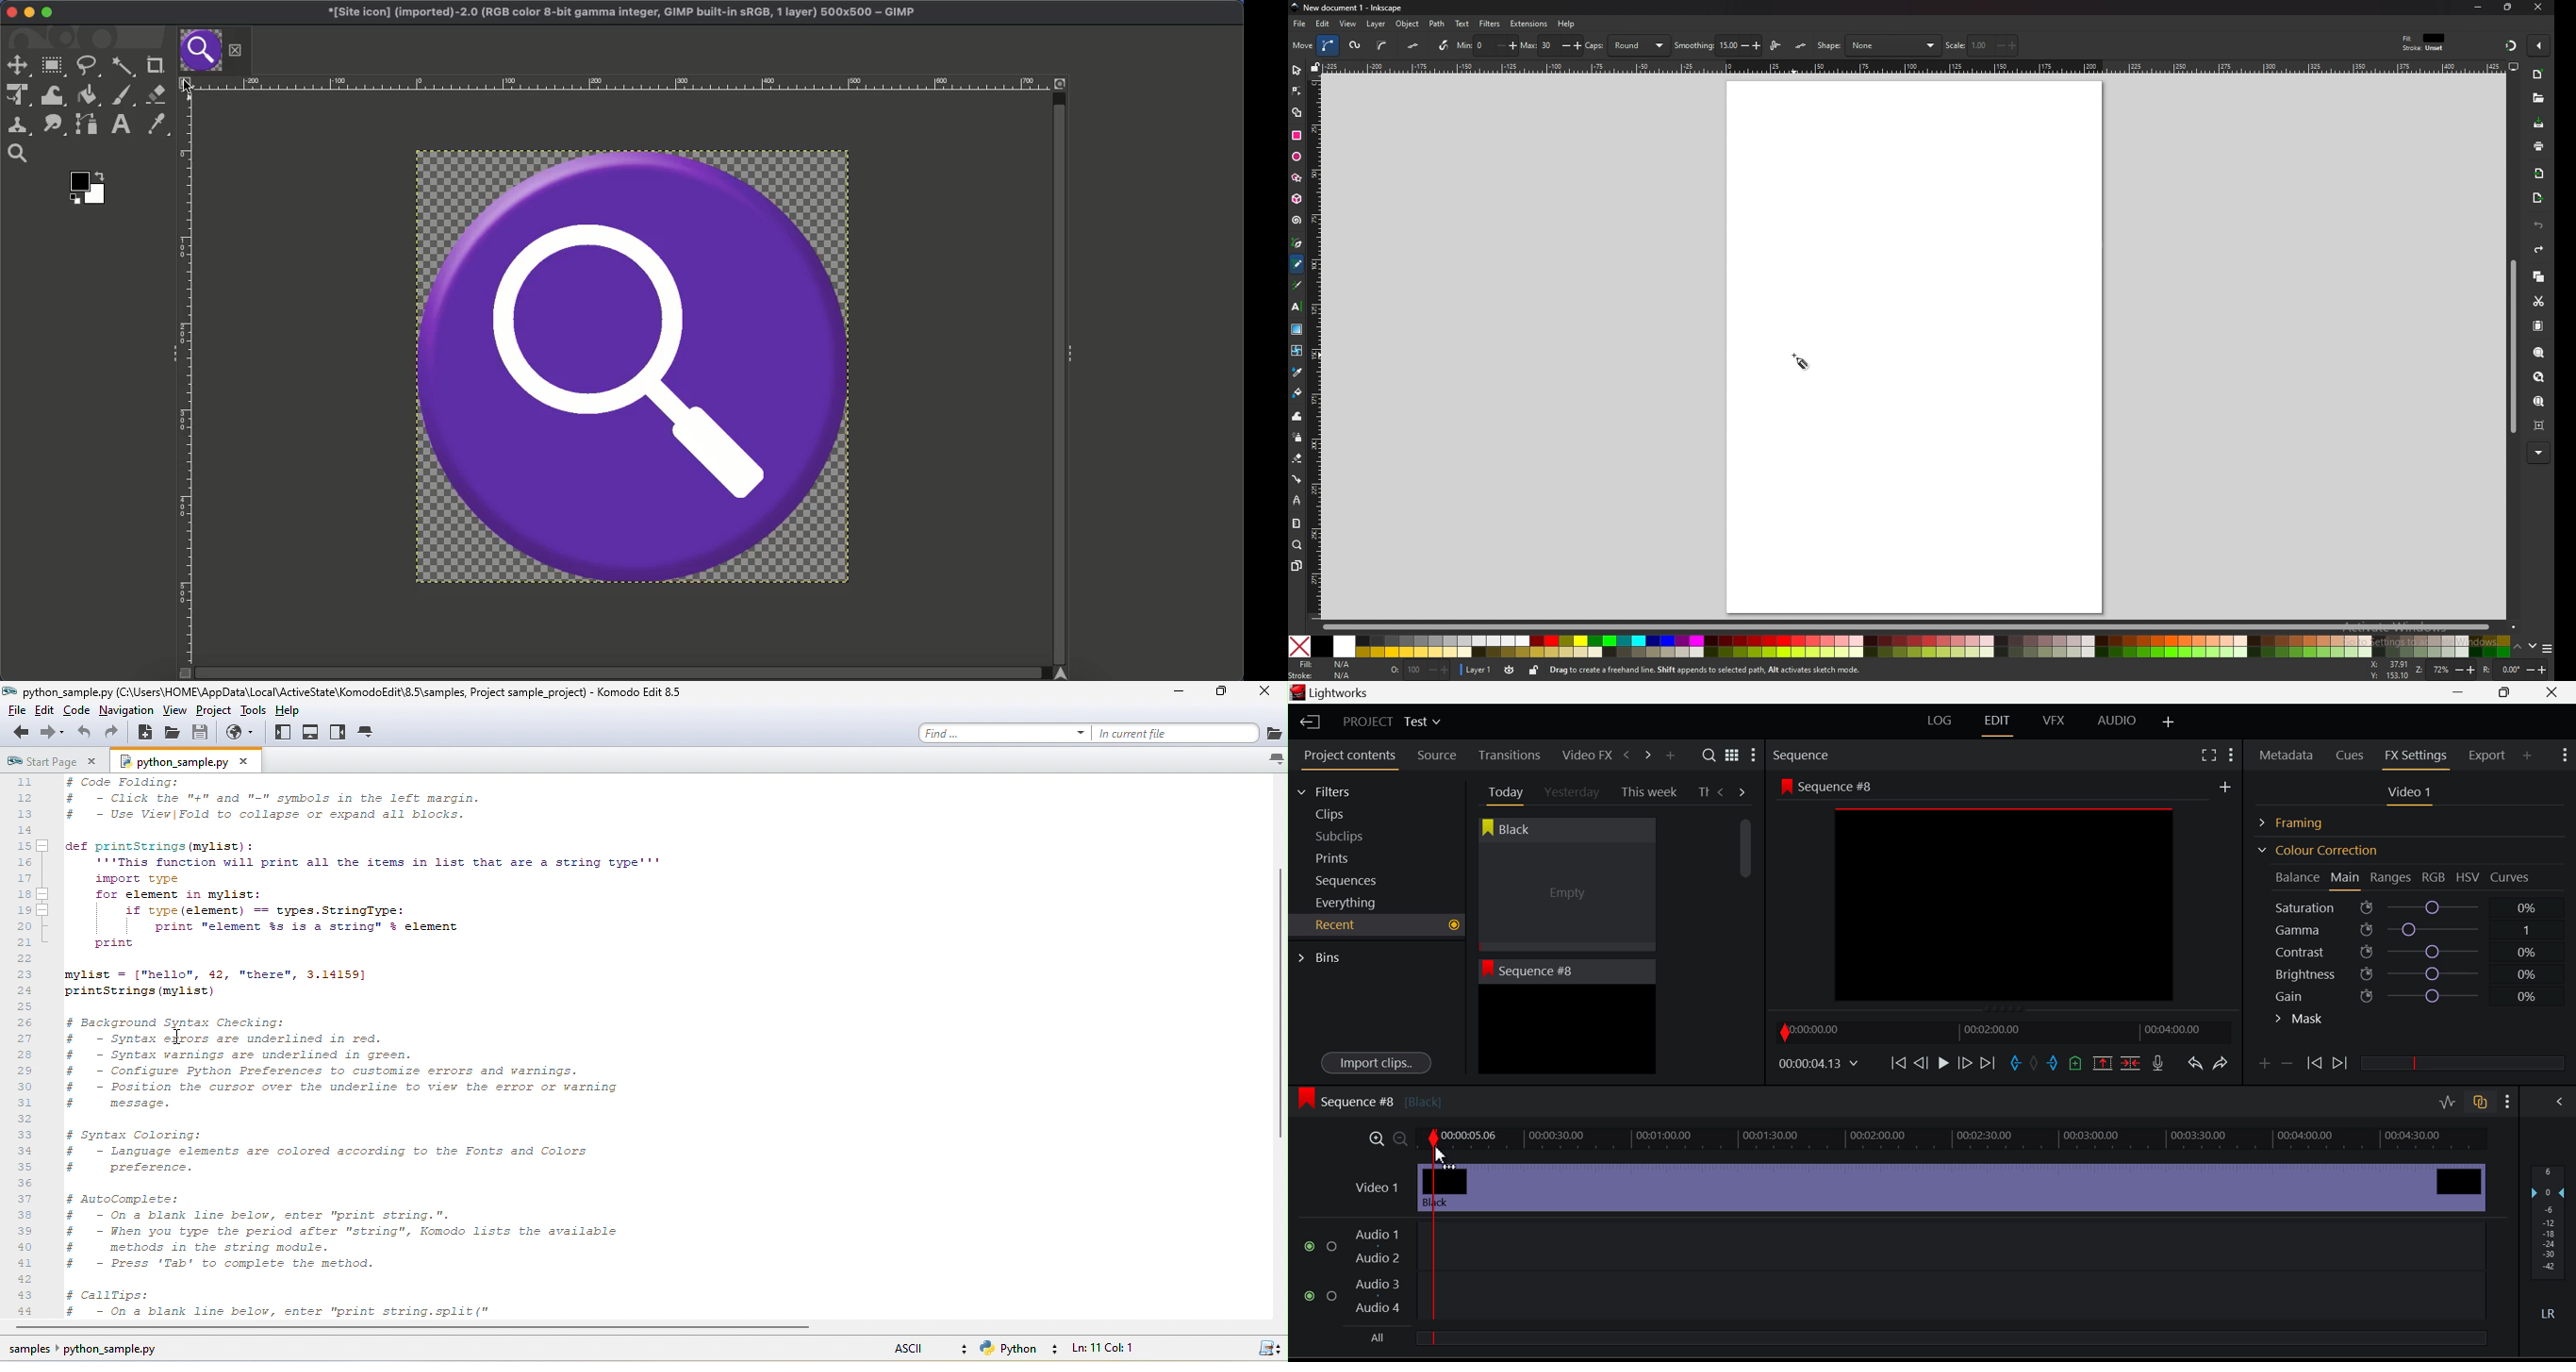 The width and height of the screenshot is (2576, 1372). Describe the element at coordinates (1296, 285) in the screenshot. I see `calligraphy` at that location.